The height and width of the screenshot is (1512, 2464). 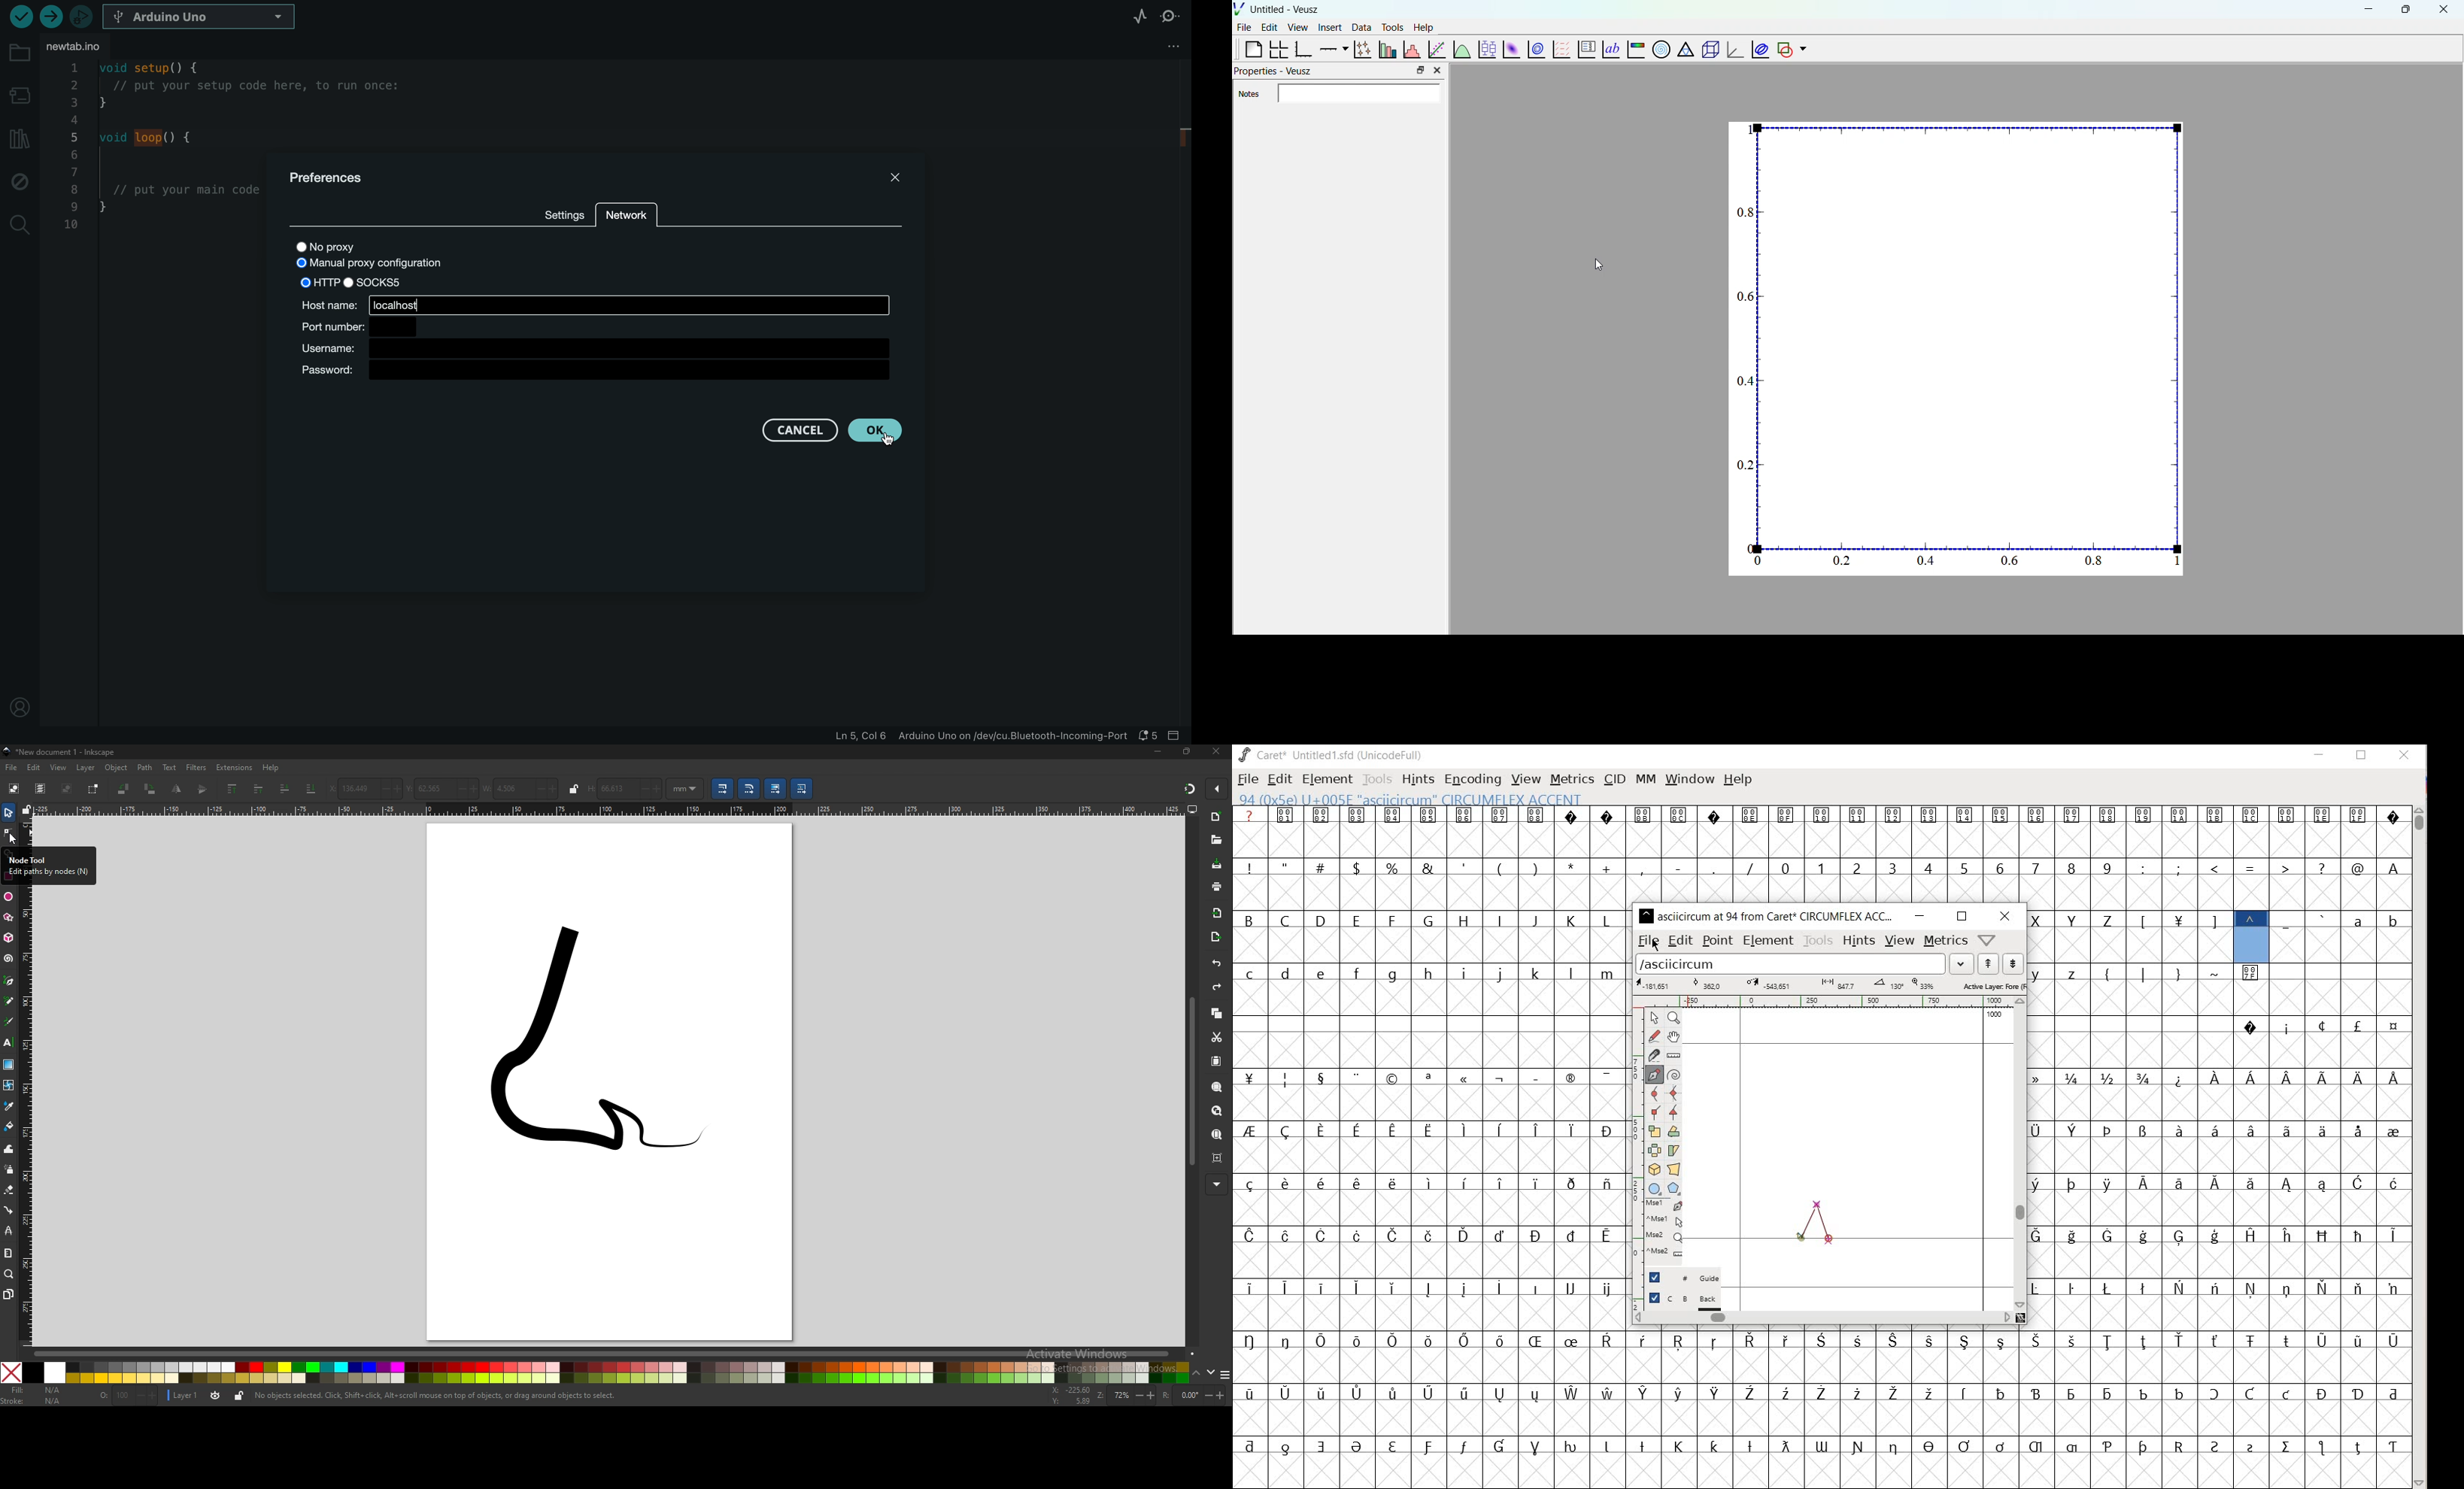 I want to click on TOOLS, so click(x=1377, y=779).